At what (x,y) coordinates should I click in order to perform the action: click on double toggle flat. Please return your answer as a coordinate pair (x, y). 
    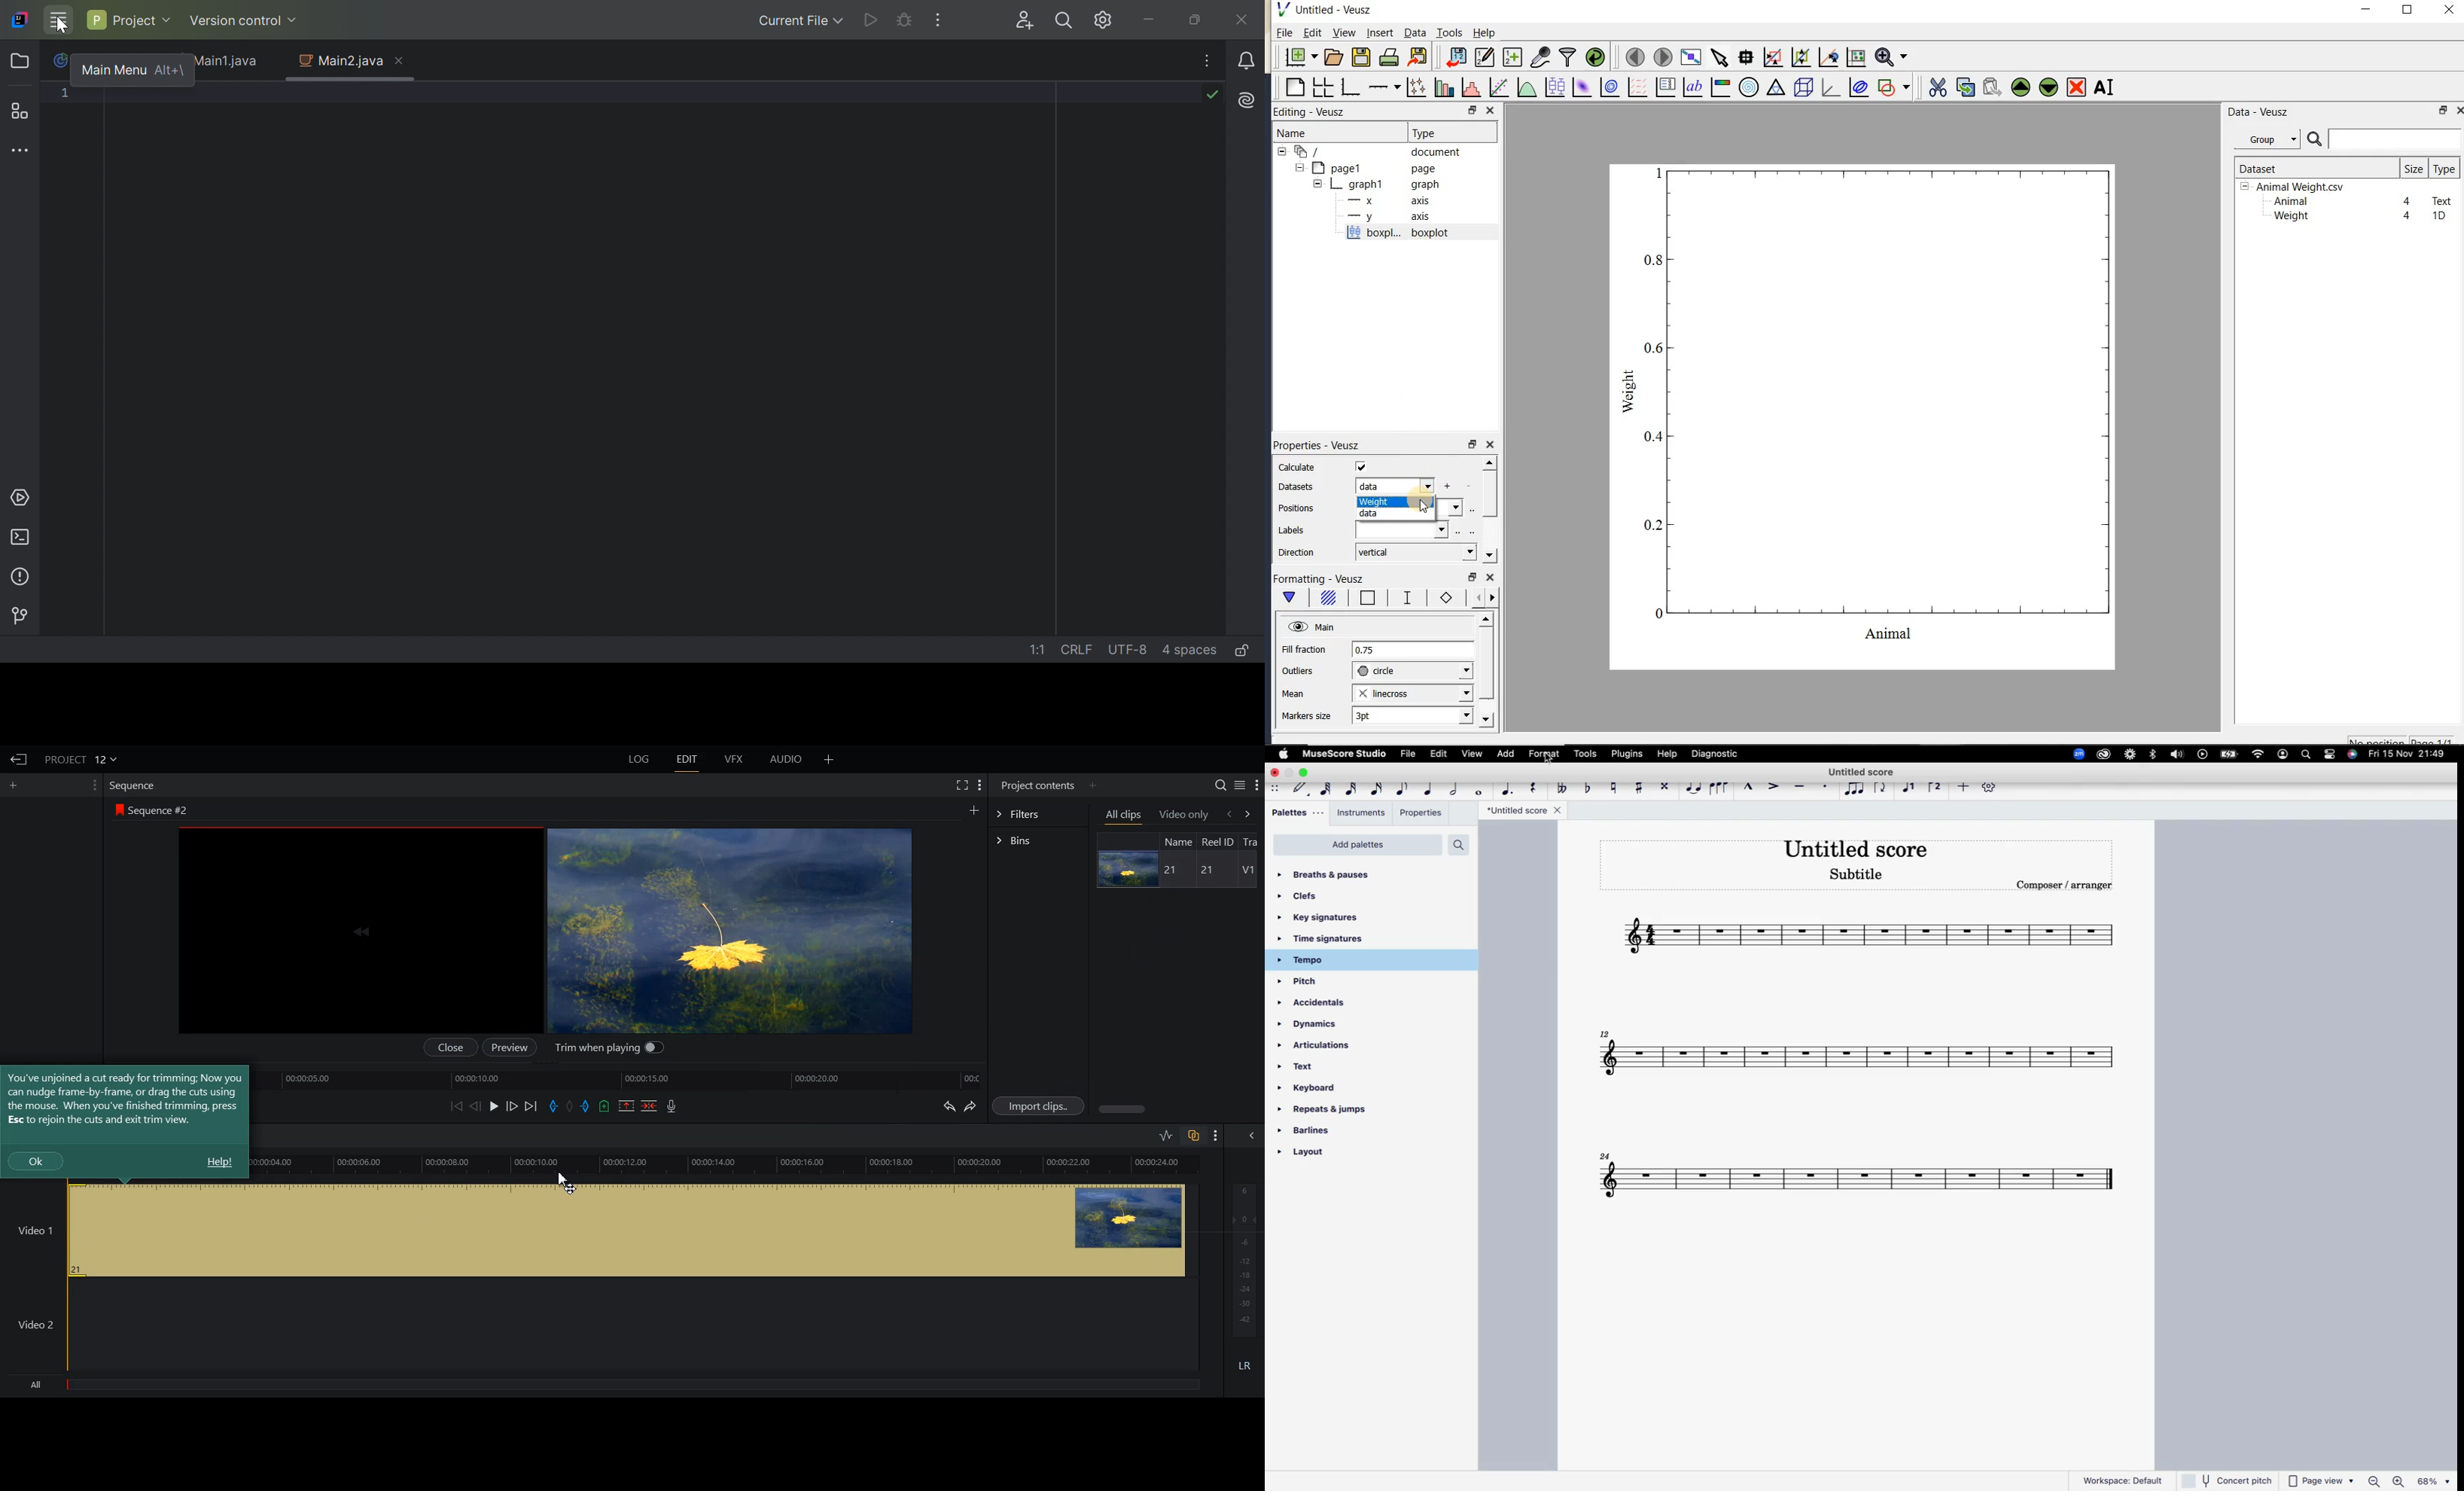
    Looking at the image, I should click on (1564, 787).